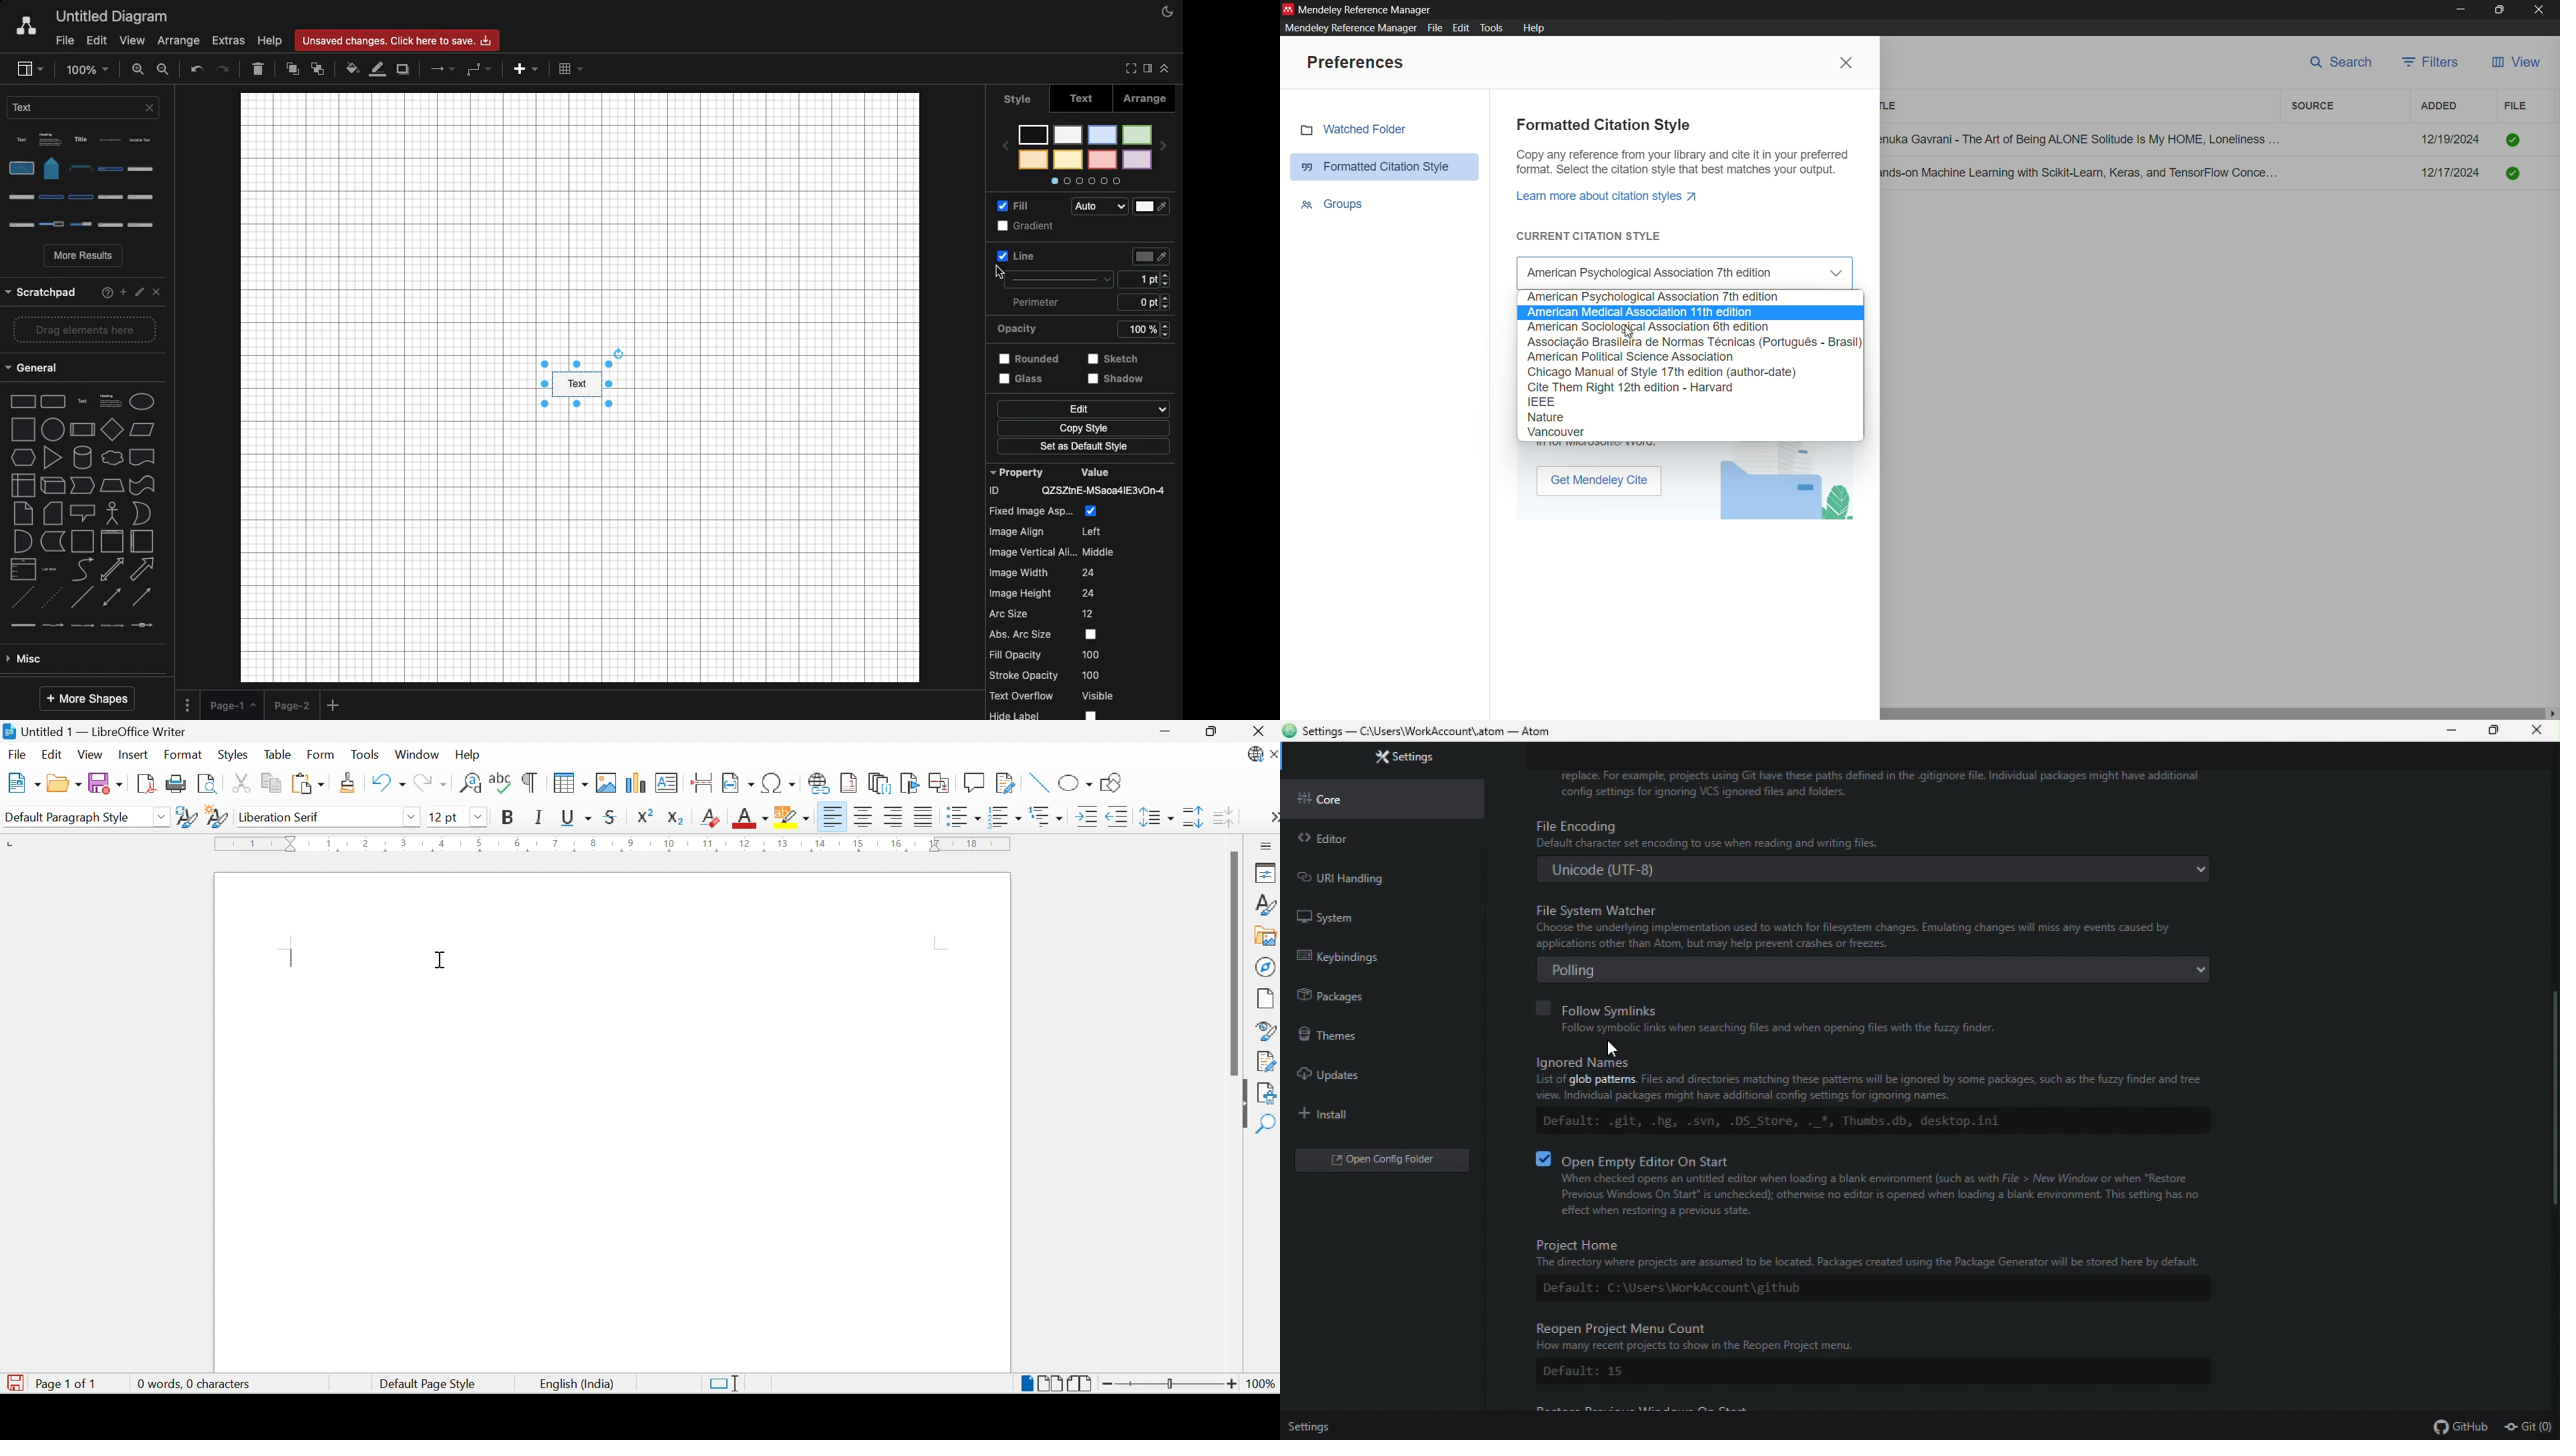 The image size is (2576, 1456). What do you see at coordinates (1879, 831) in the screenshot?
I see `File Encoding Default character set encoding to use when reading and writing files.` at bounding box center [1879, 831].